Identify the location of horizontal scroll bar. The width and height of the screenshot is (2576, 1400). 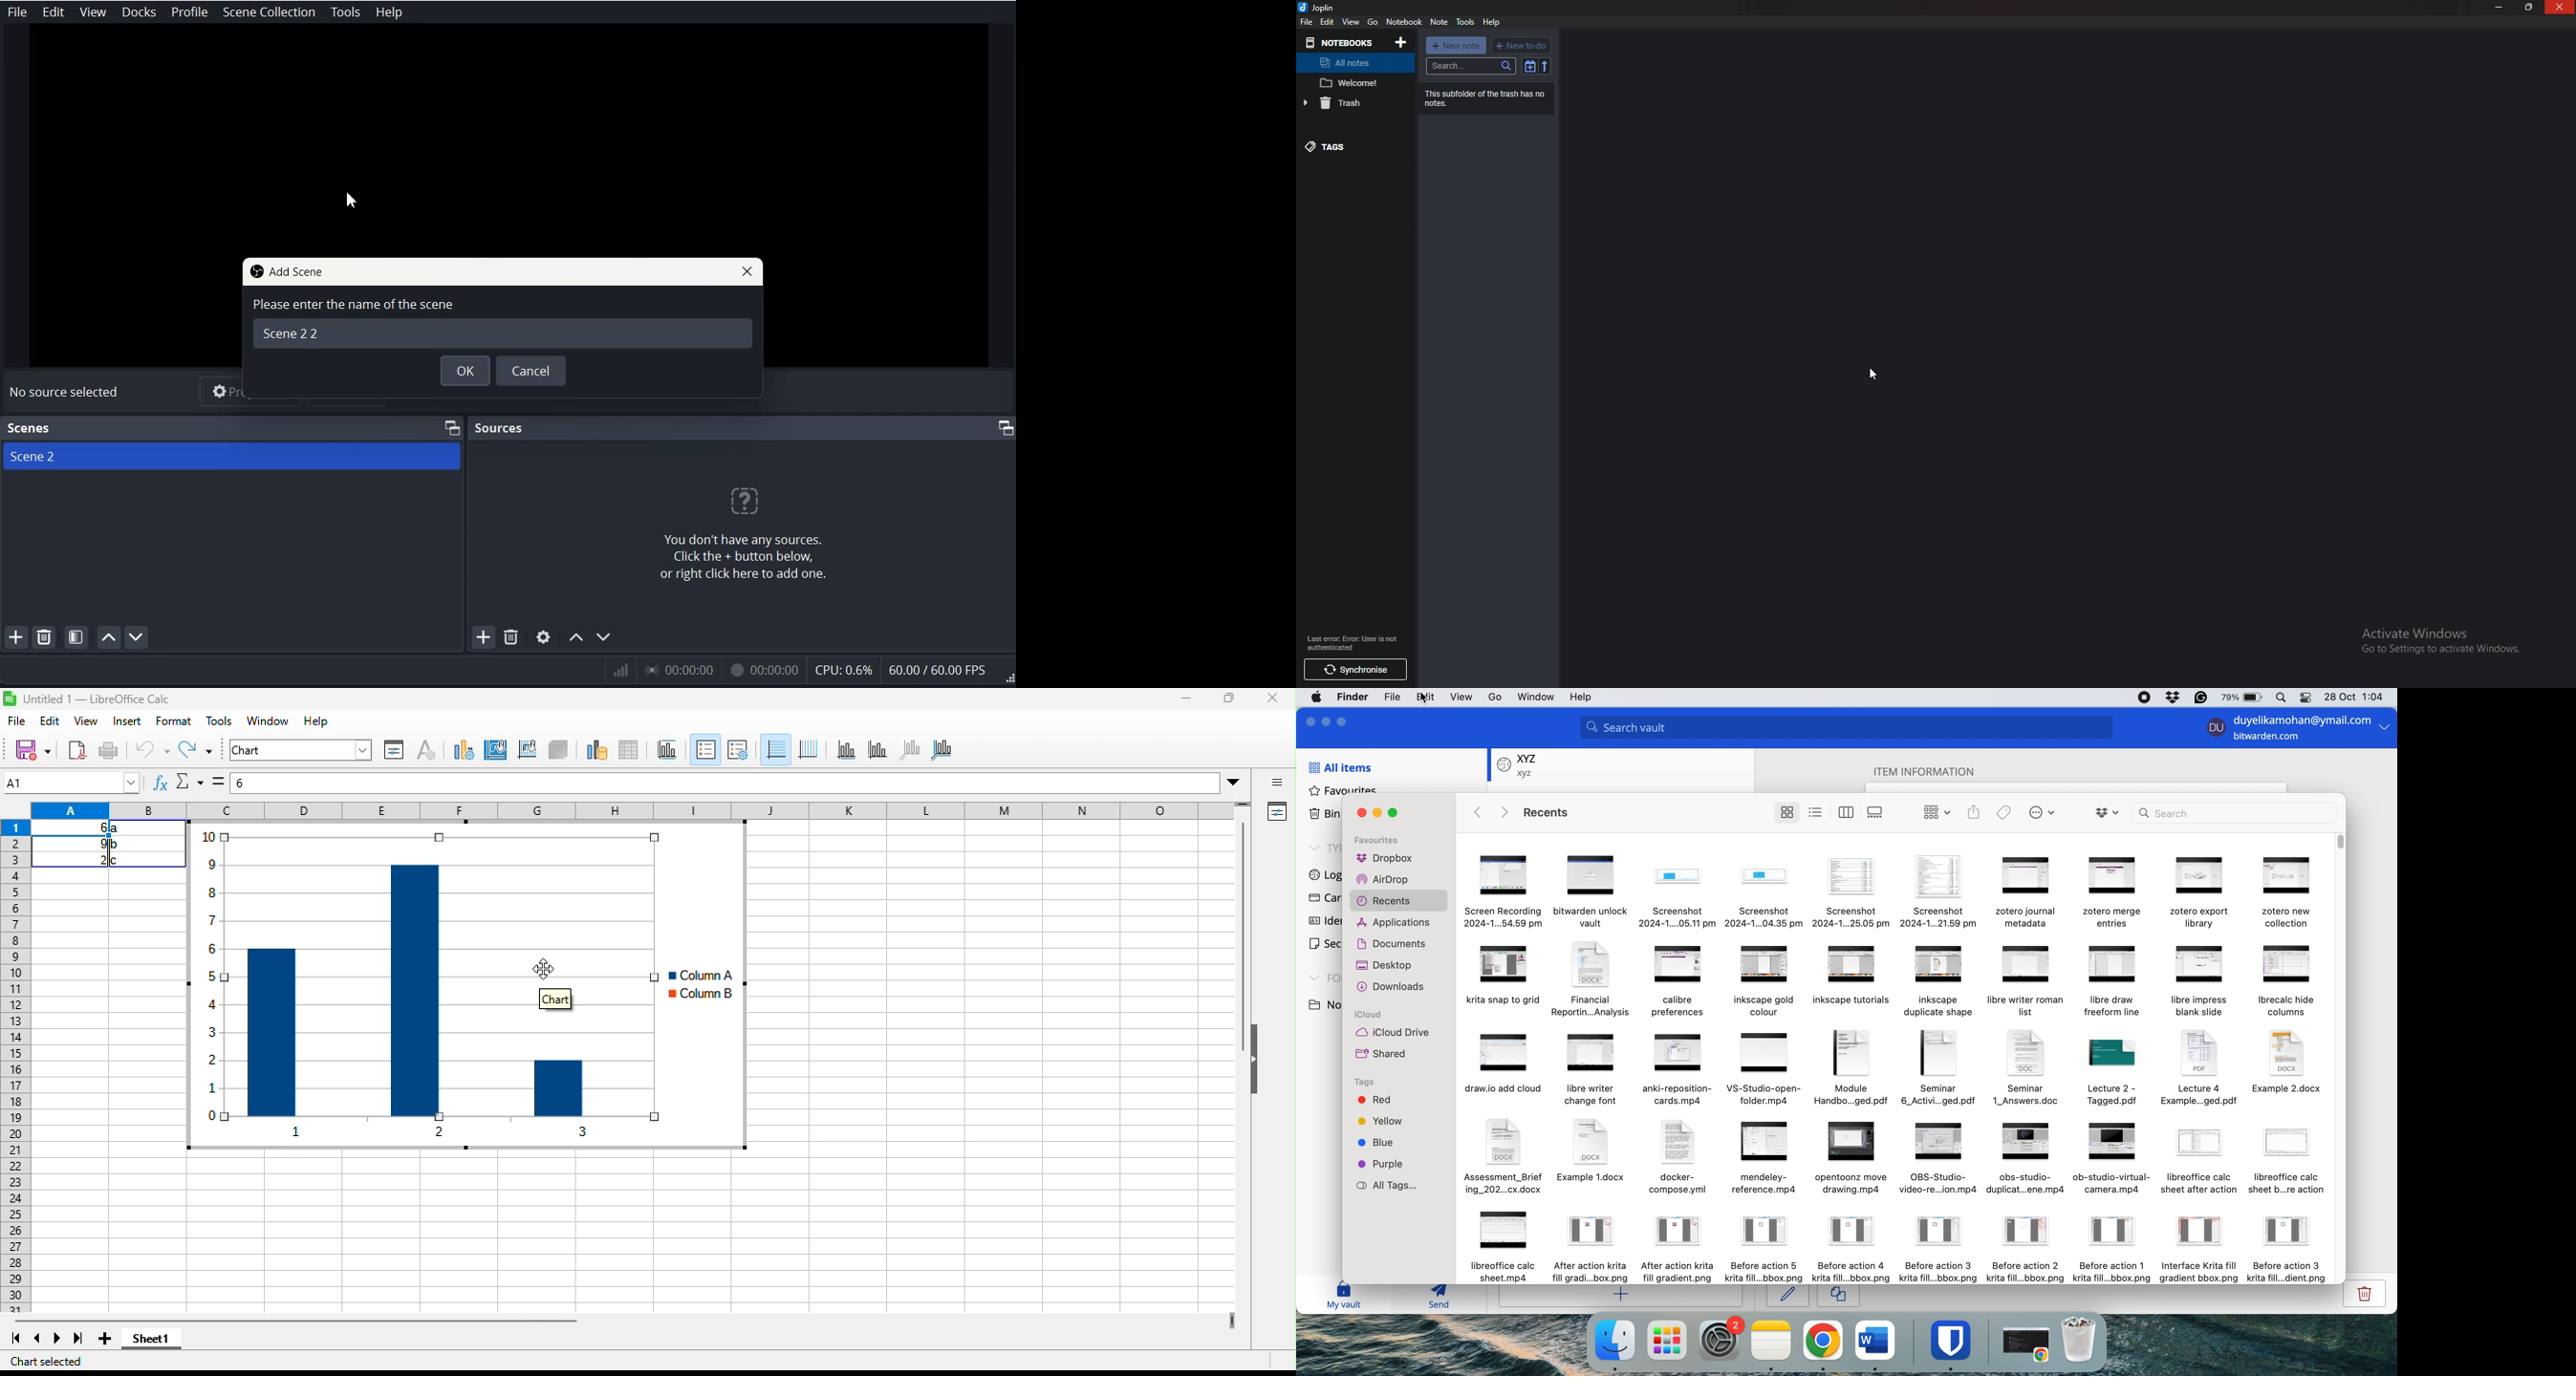
(333, 1324).